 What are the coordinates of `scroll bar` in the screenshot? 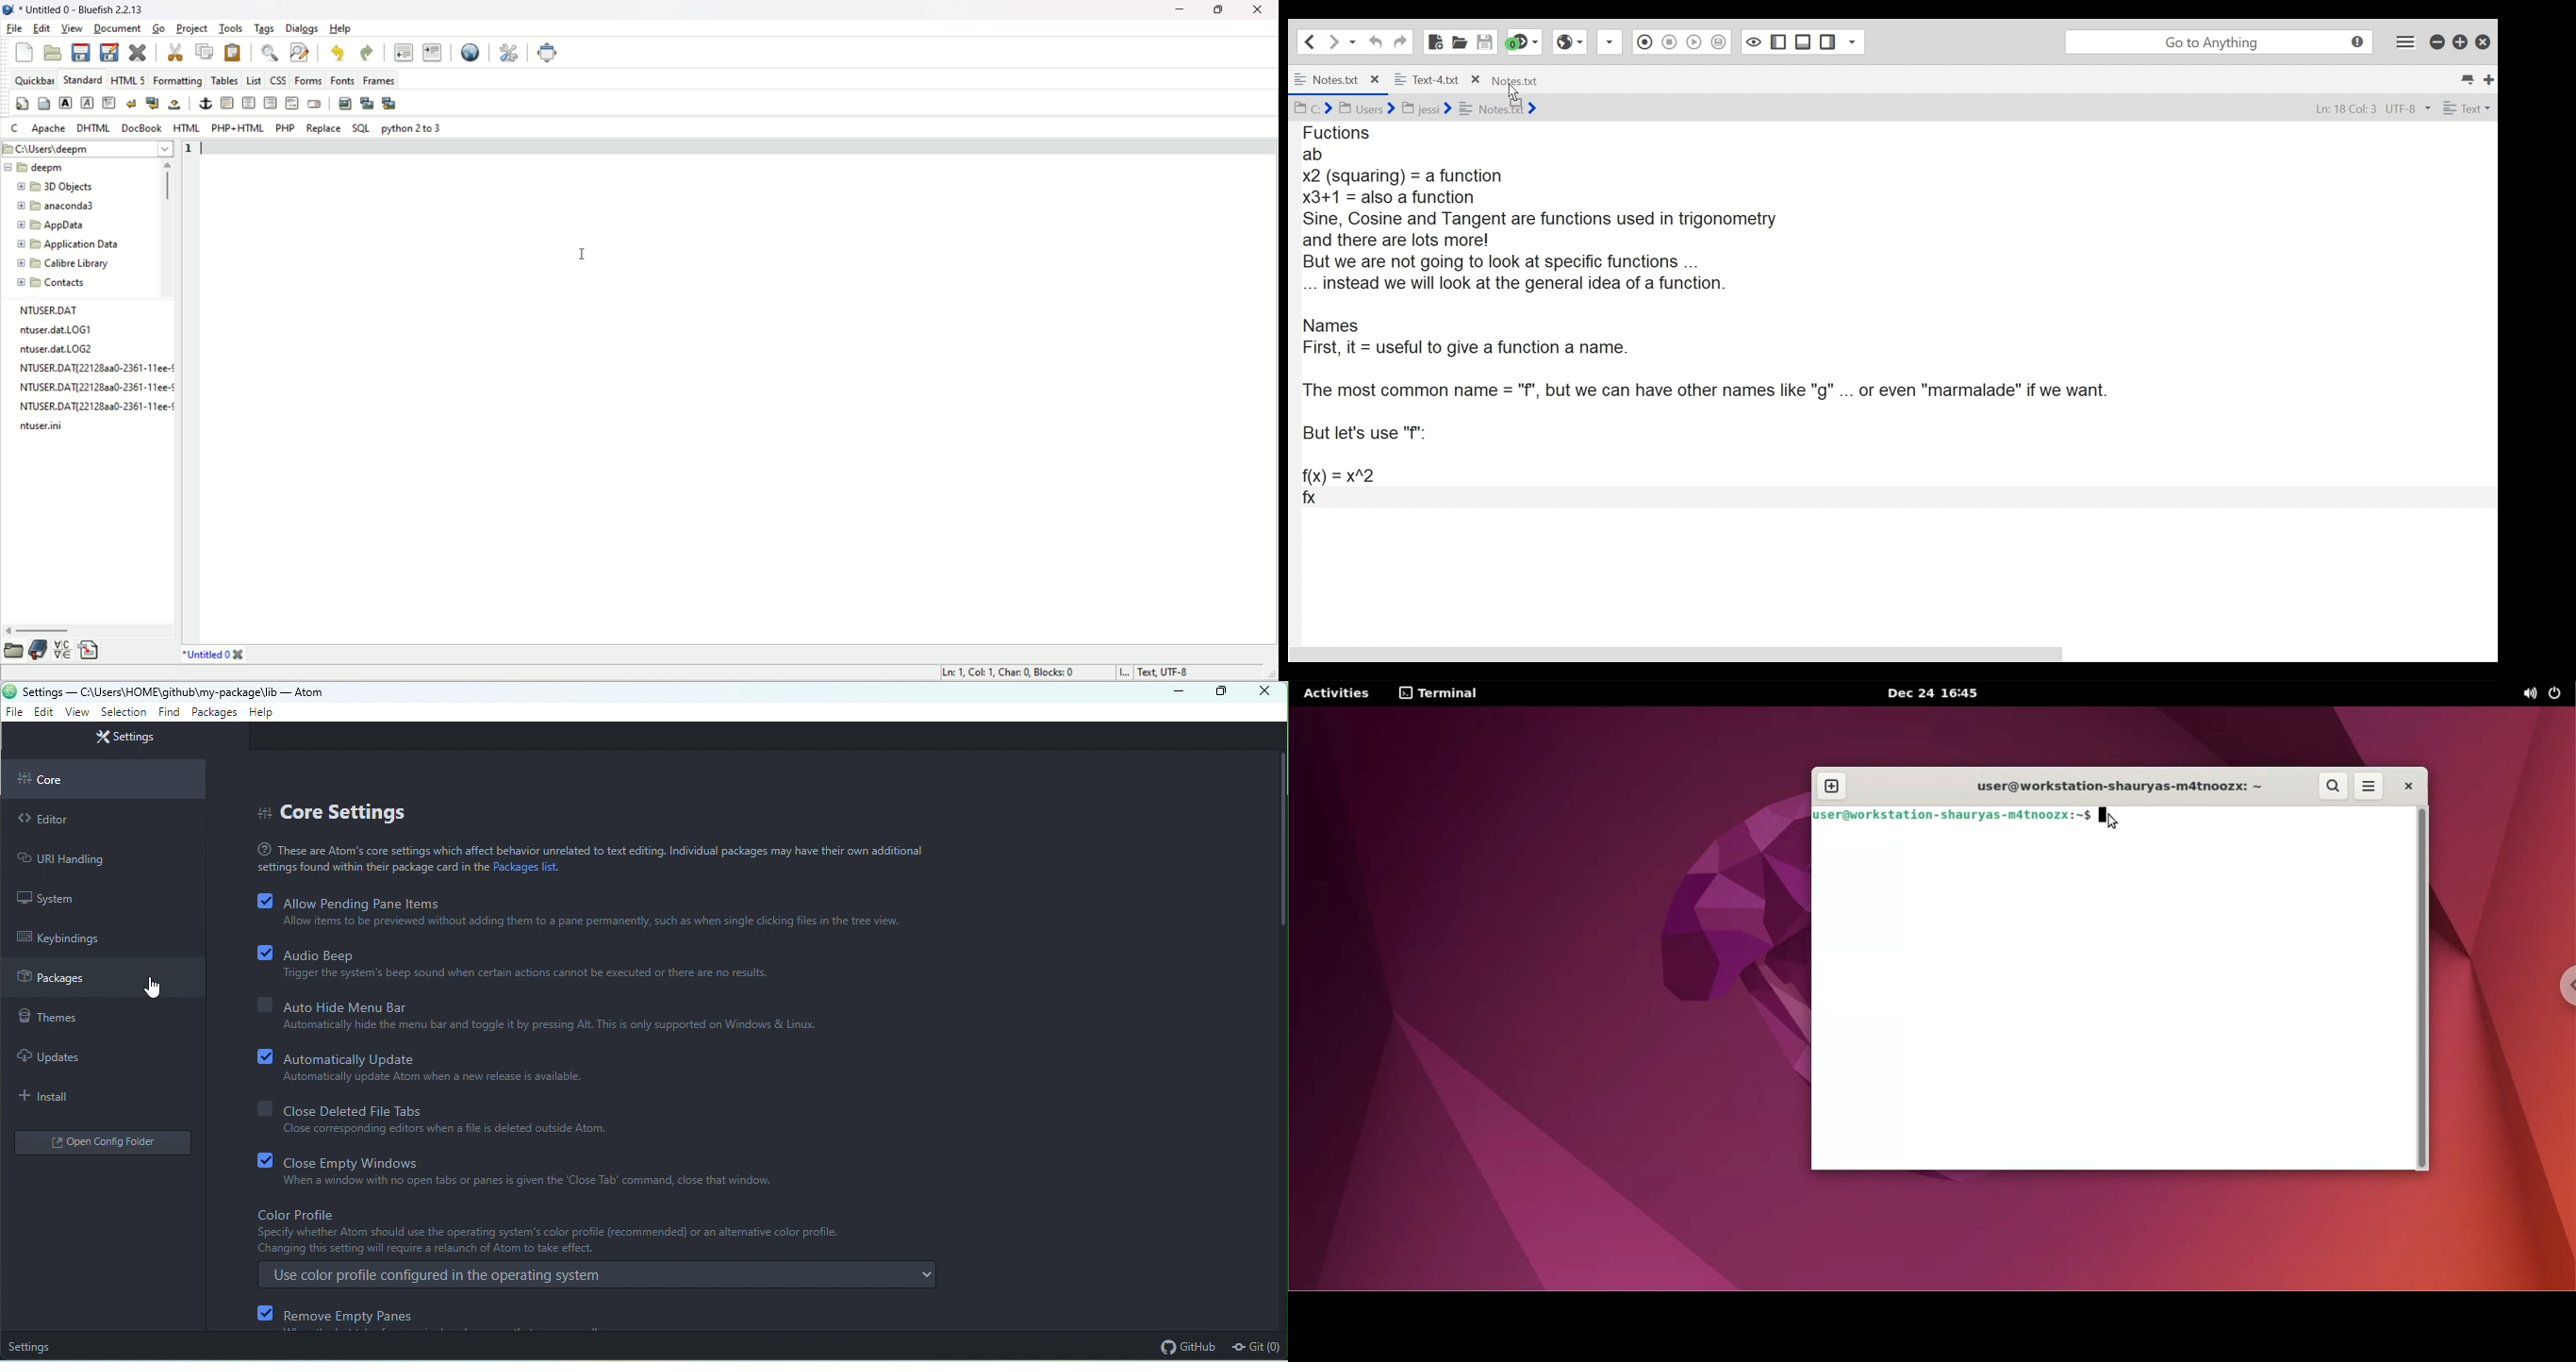 It's located at (87, 630).